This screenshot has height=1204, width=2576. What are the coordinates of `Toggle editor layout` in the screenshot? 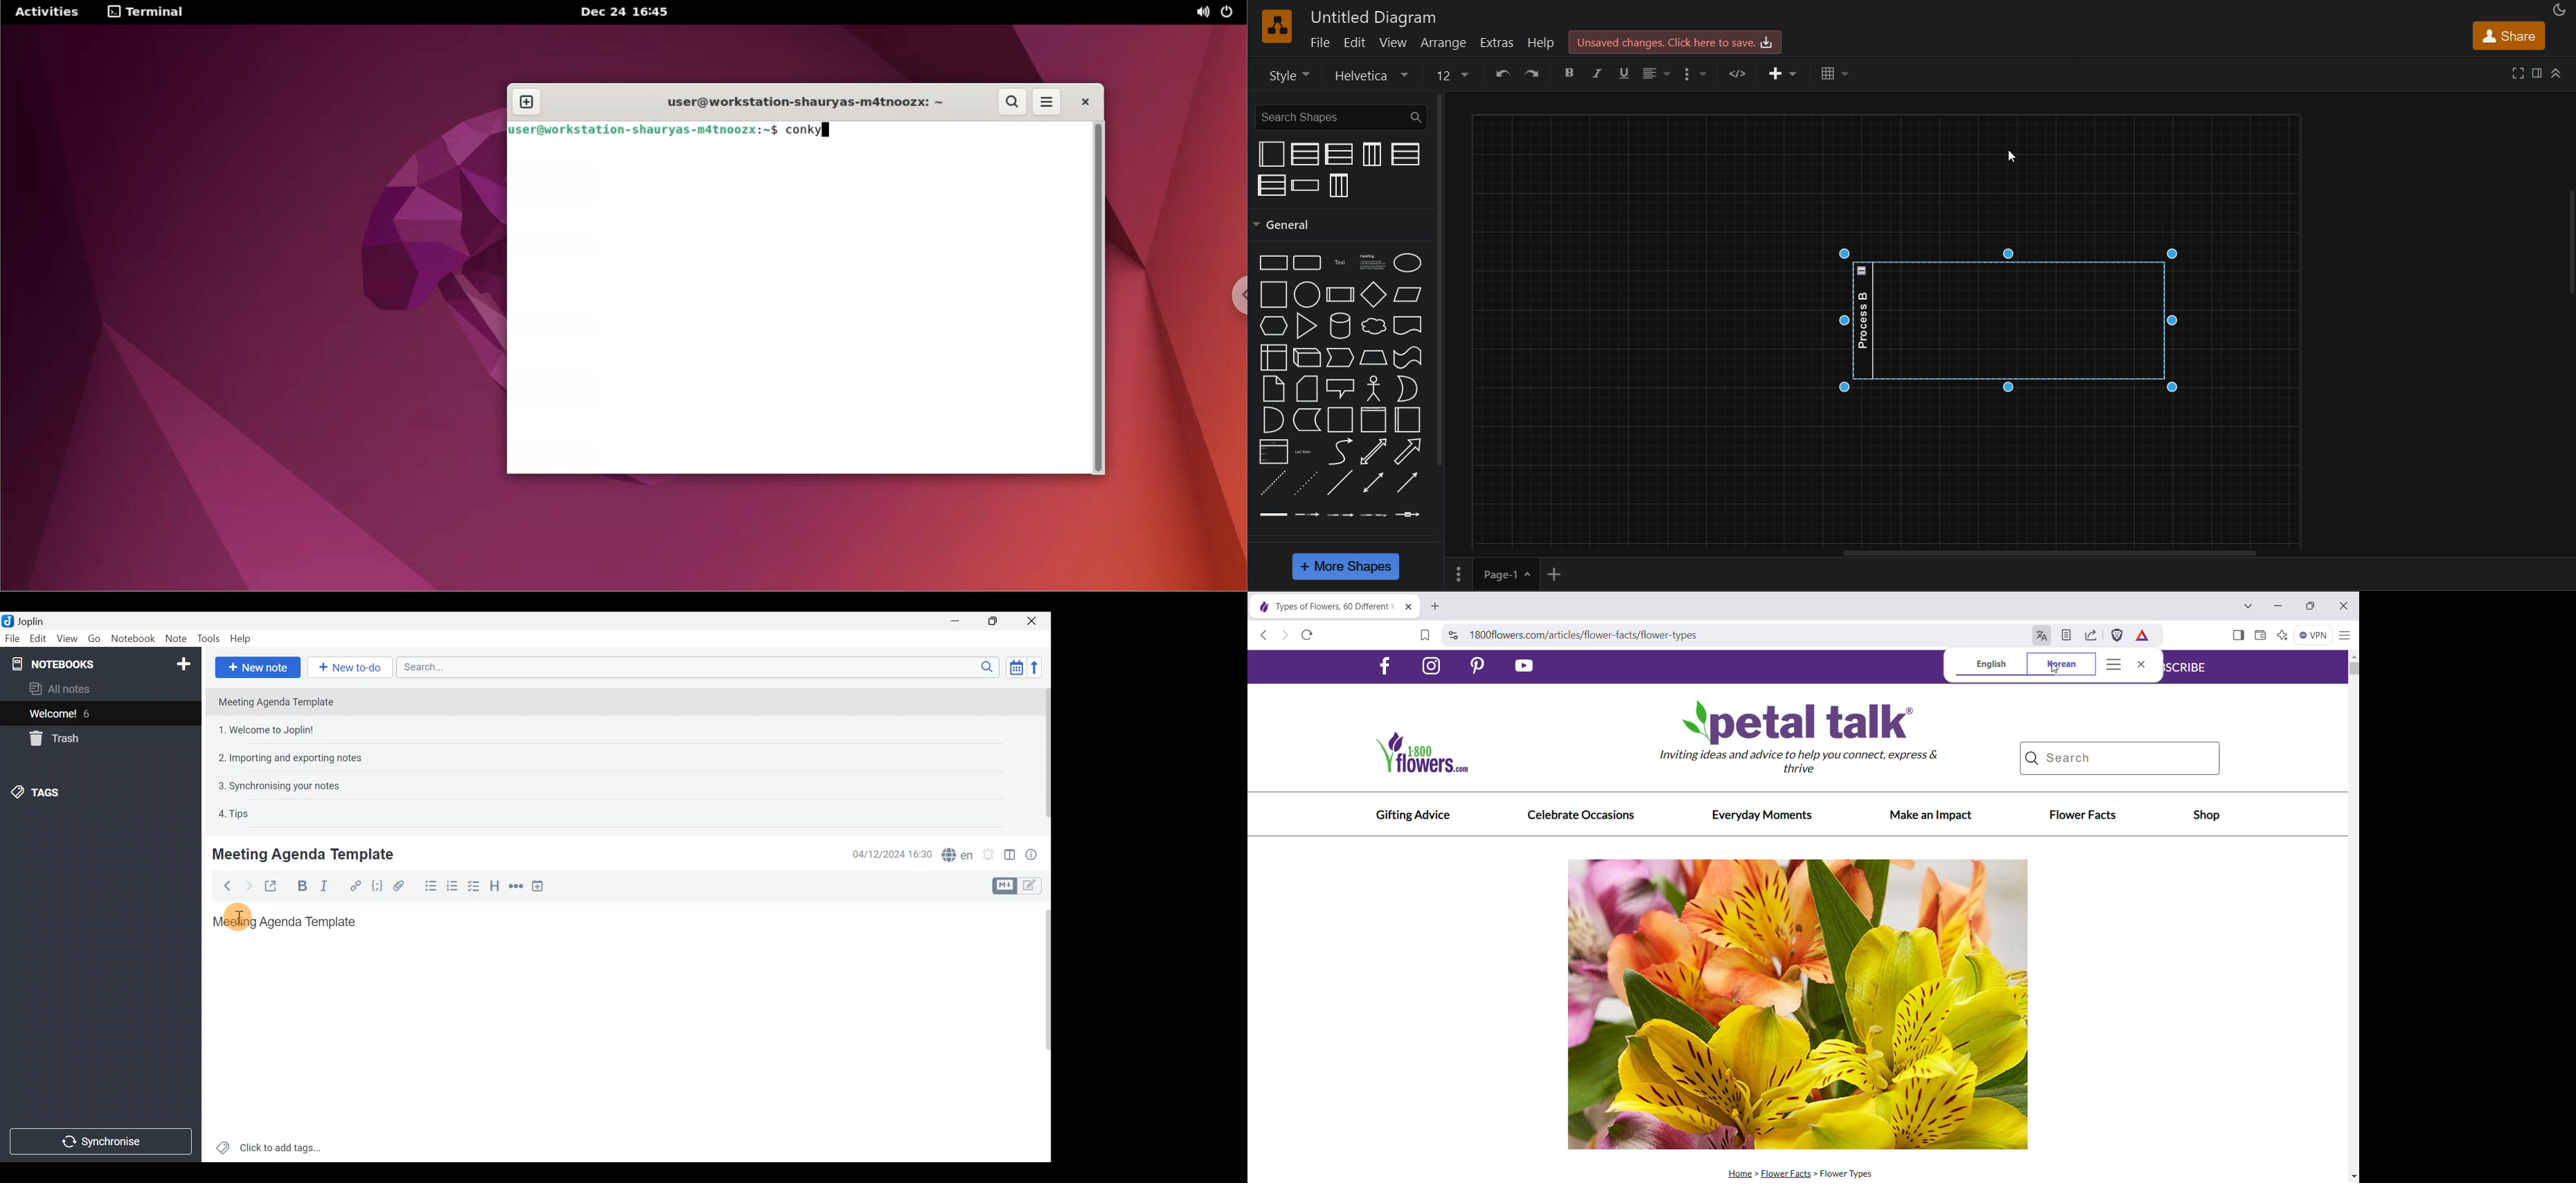 It's located at (1011, 857).